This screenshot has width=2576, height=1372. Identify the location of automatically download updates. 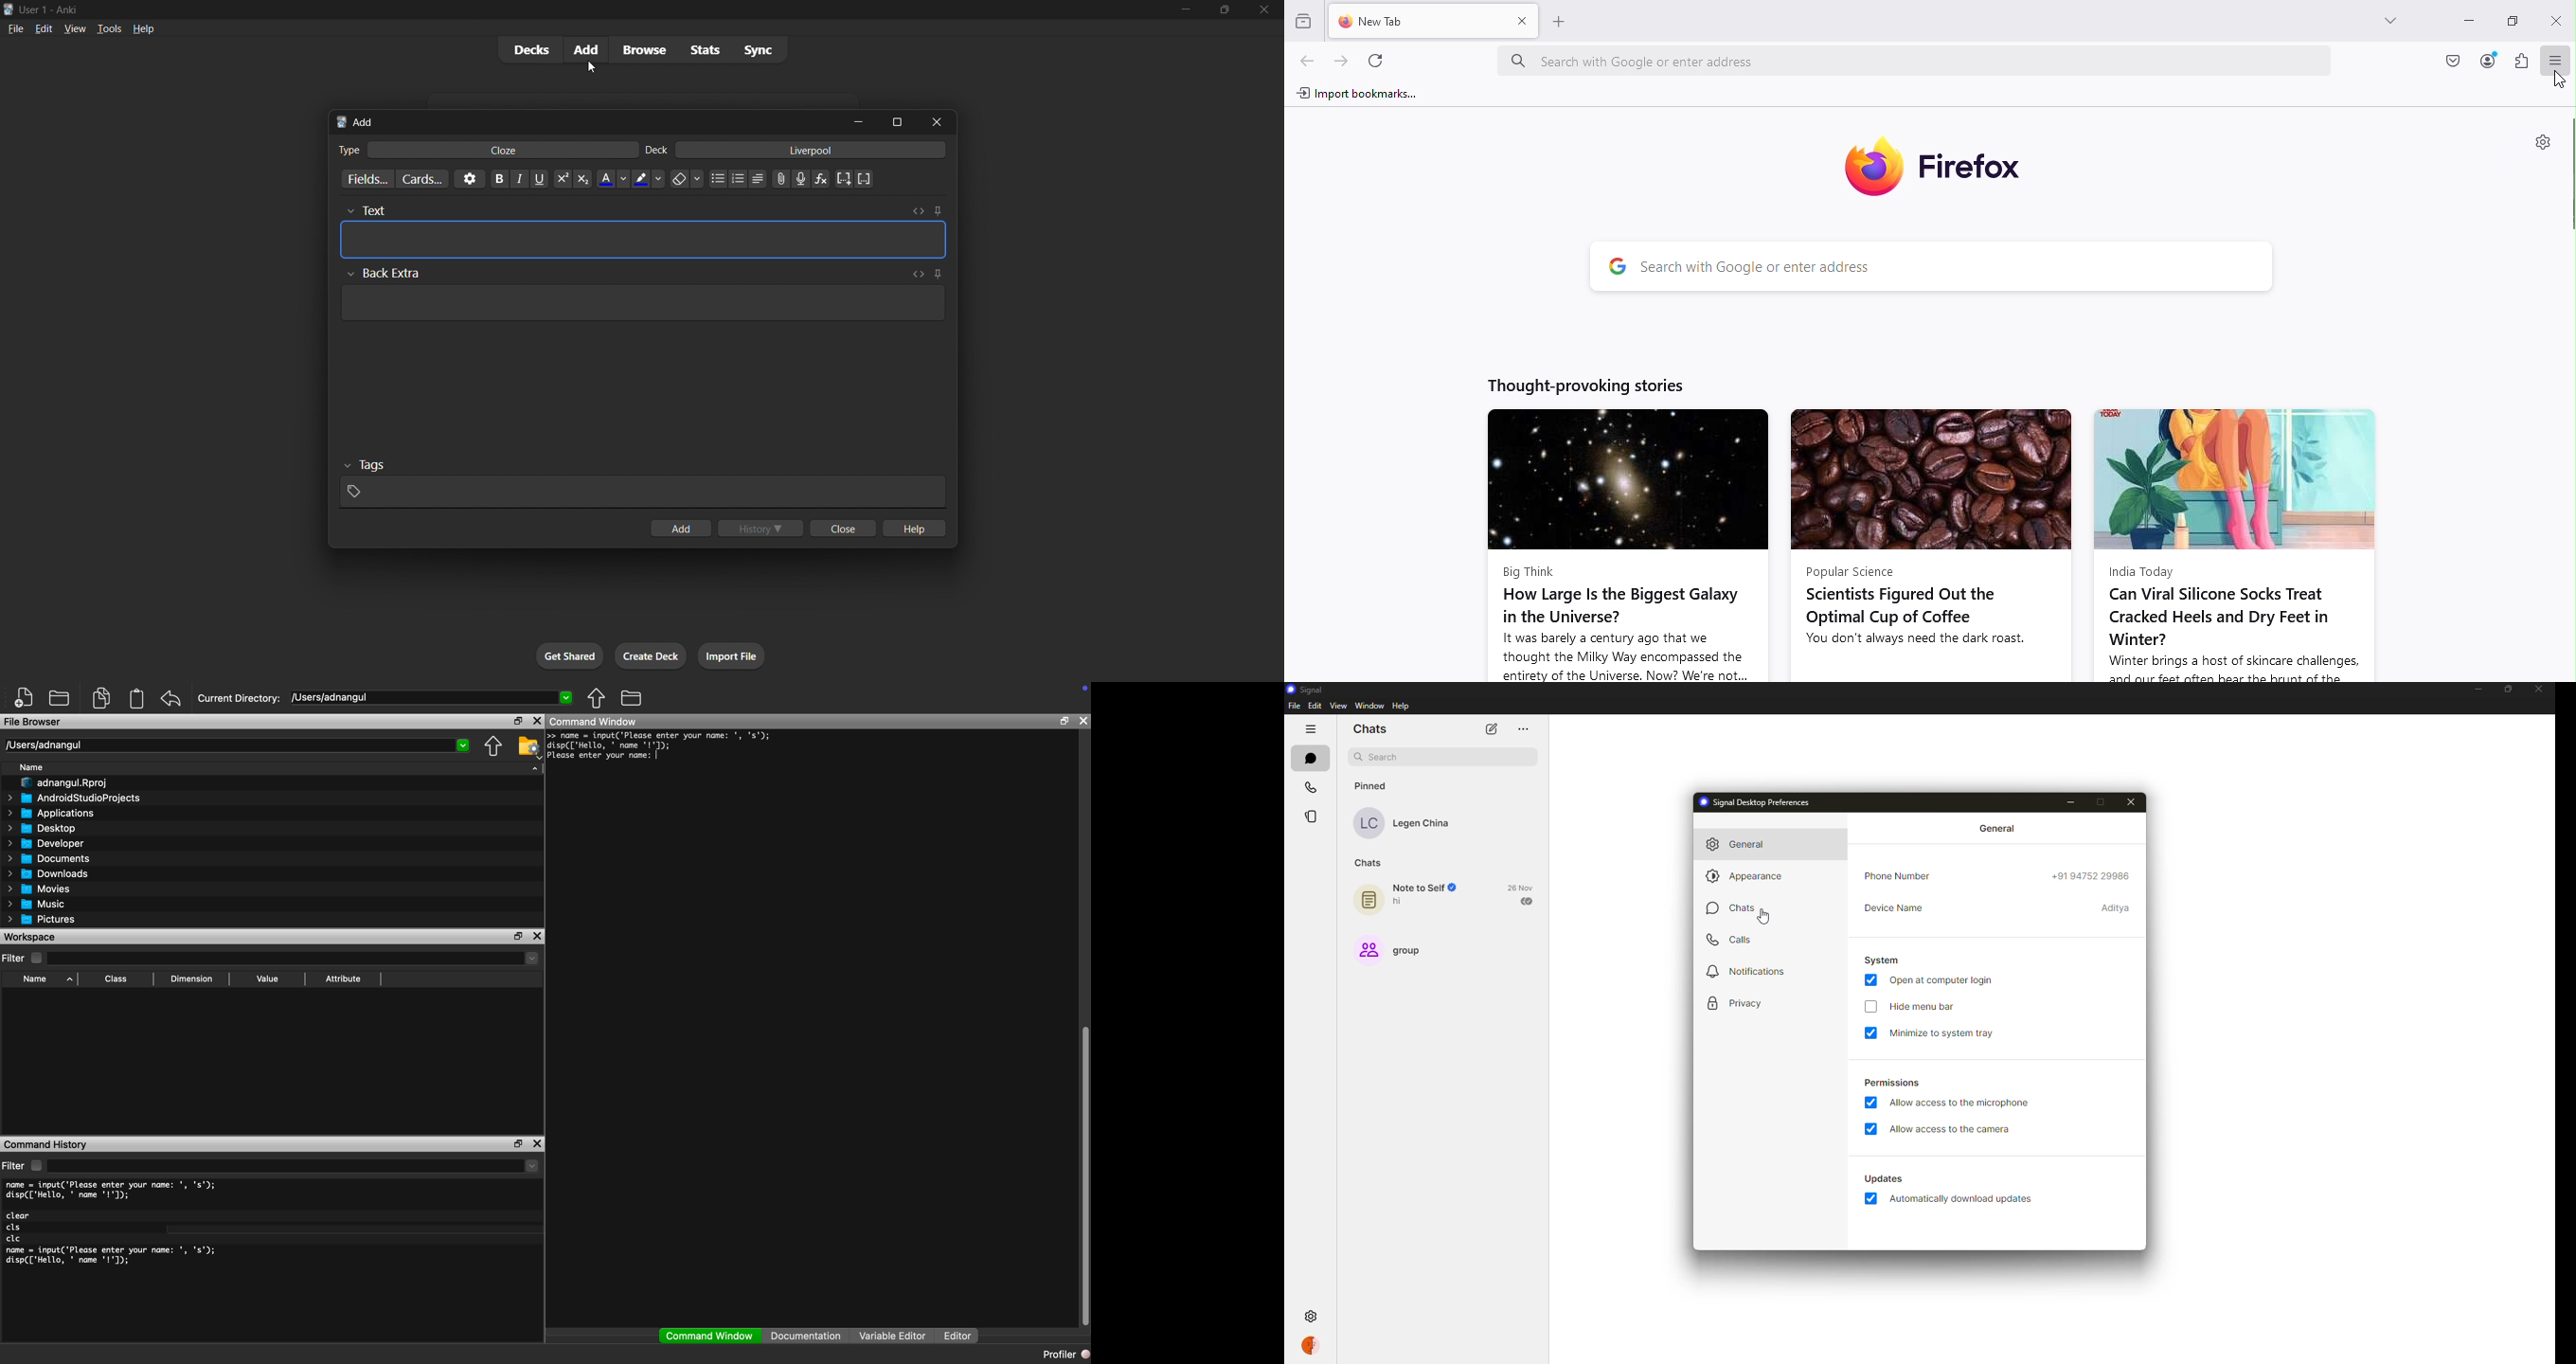
(1965, 1199).